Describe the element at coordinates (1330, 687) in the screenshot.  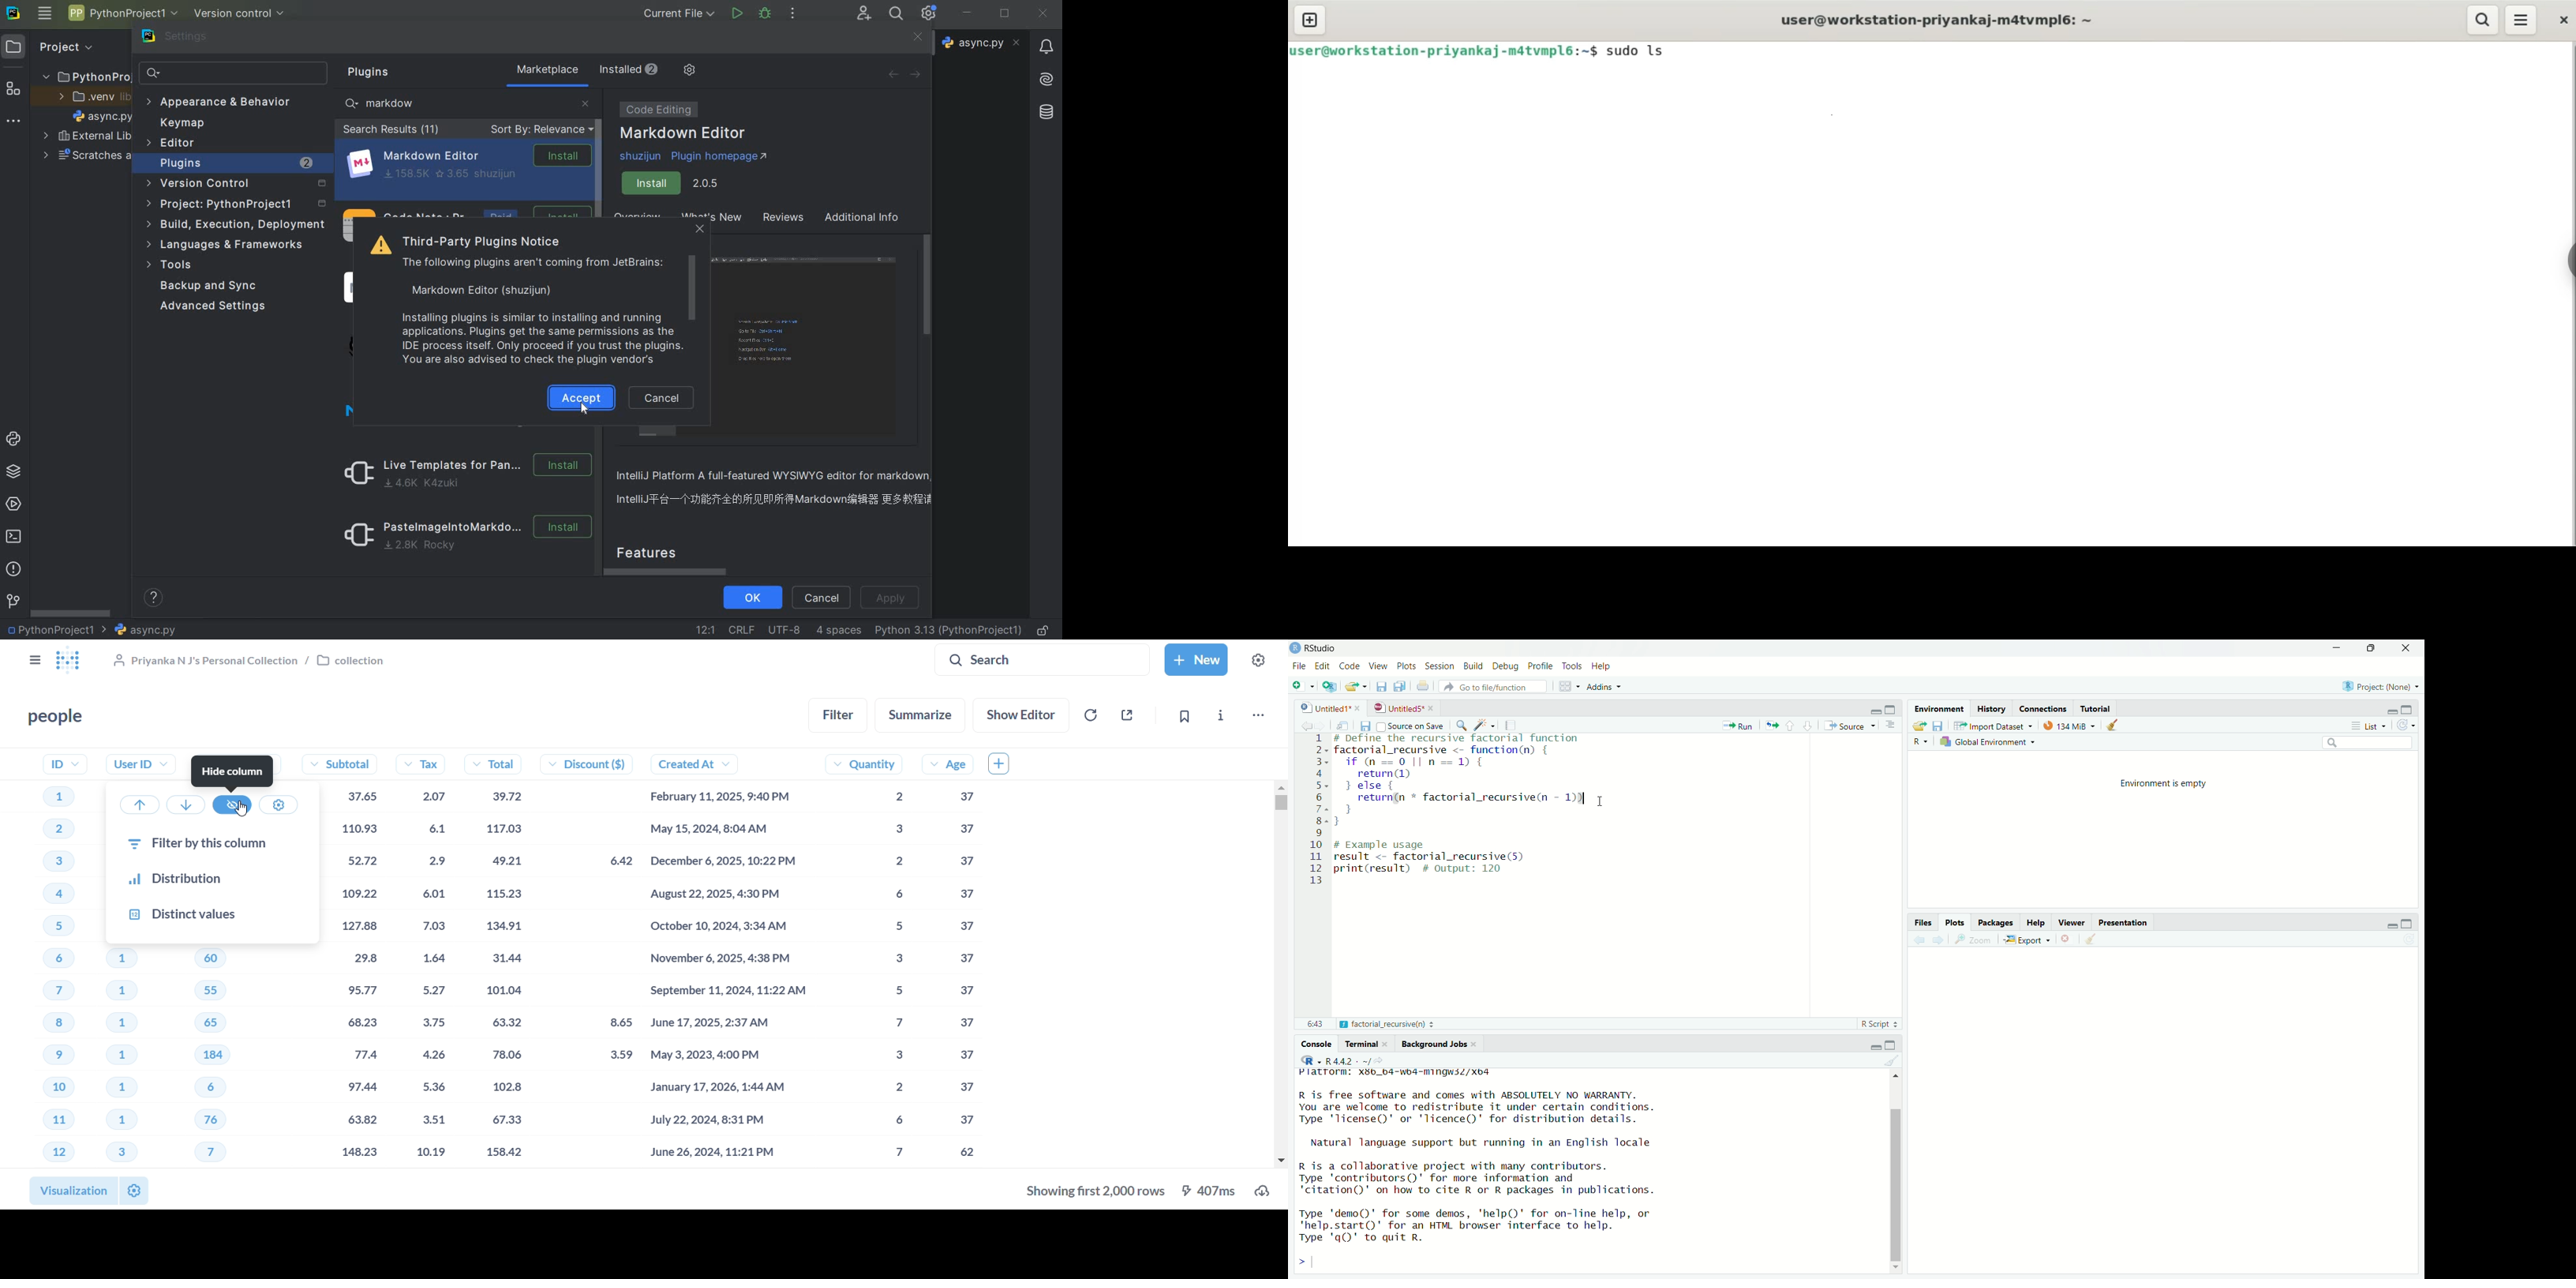
I see `Create a project` at that location.